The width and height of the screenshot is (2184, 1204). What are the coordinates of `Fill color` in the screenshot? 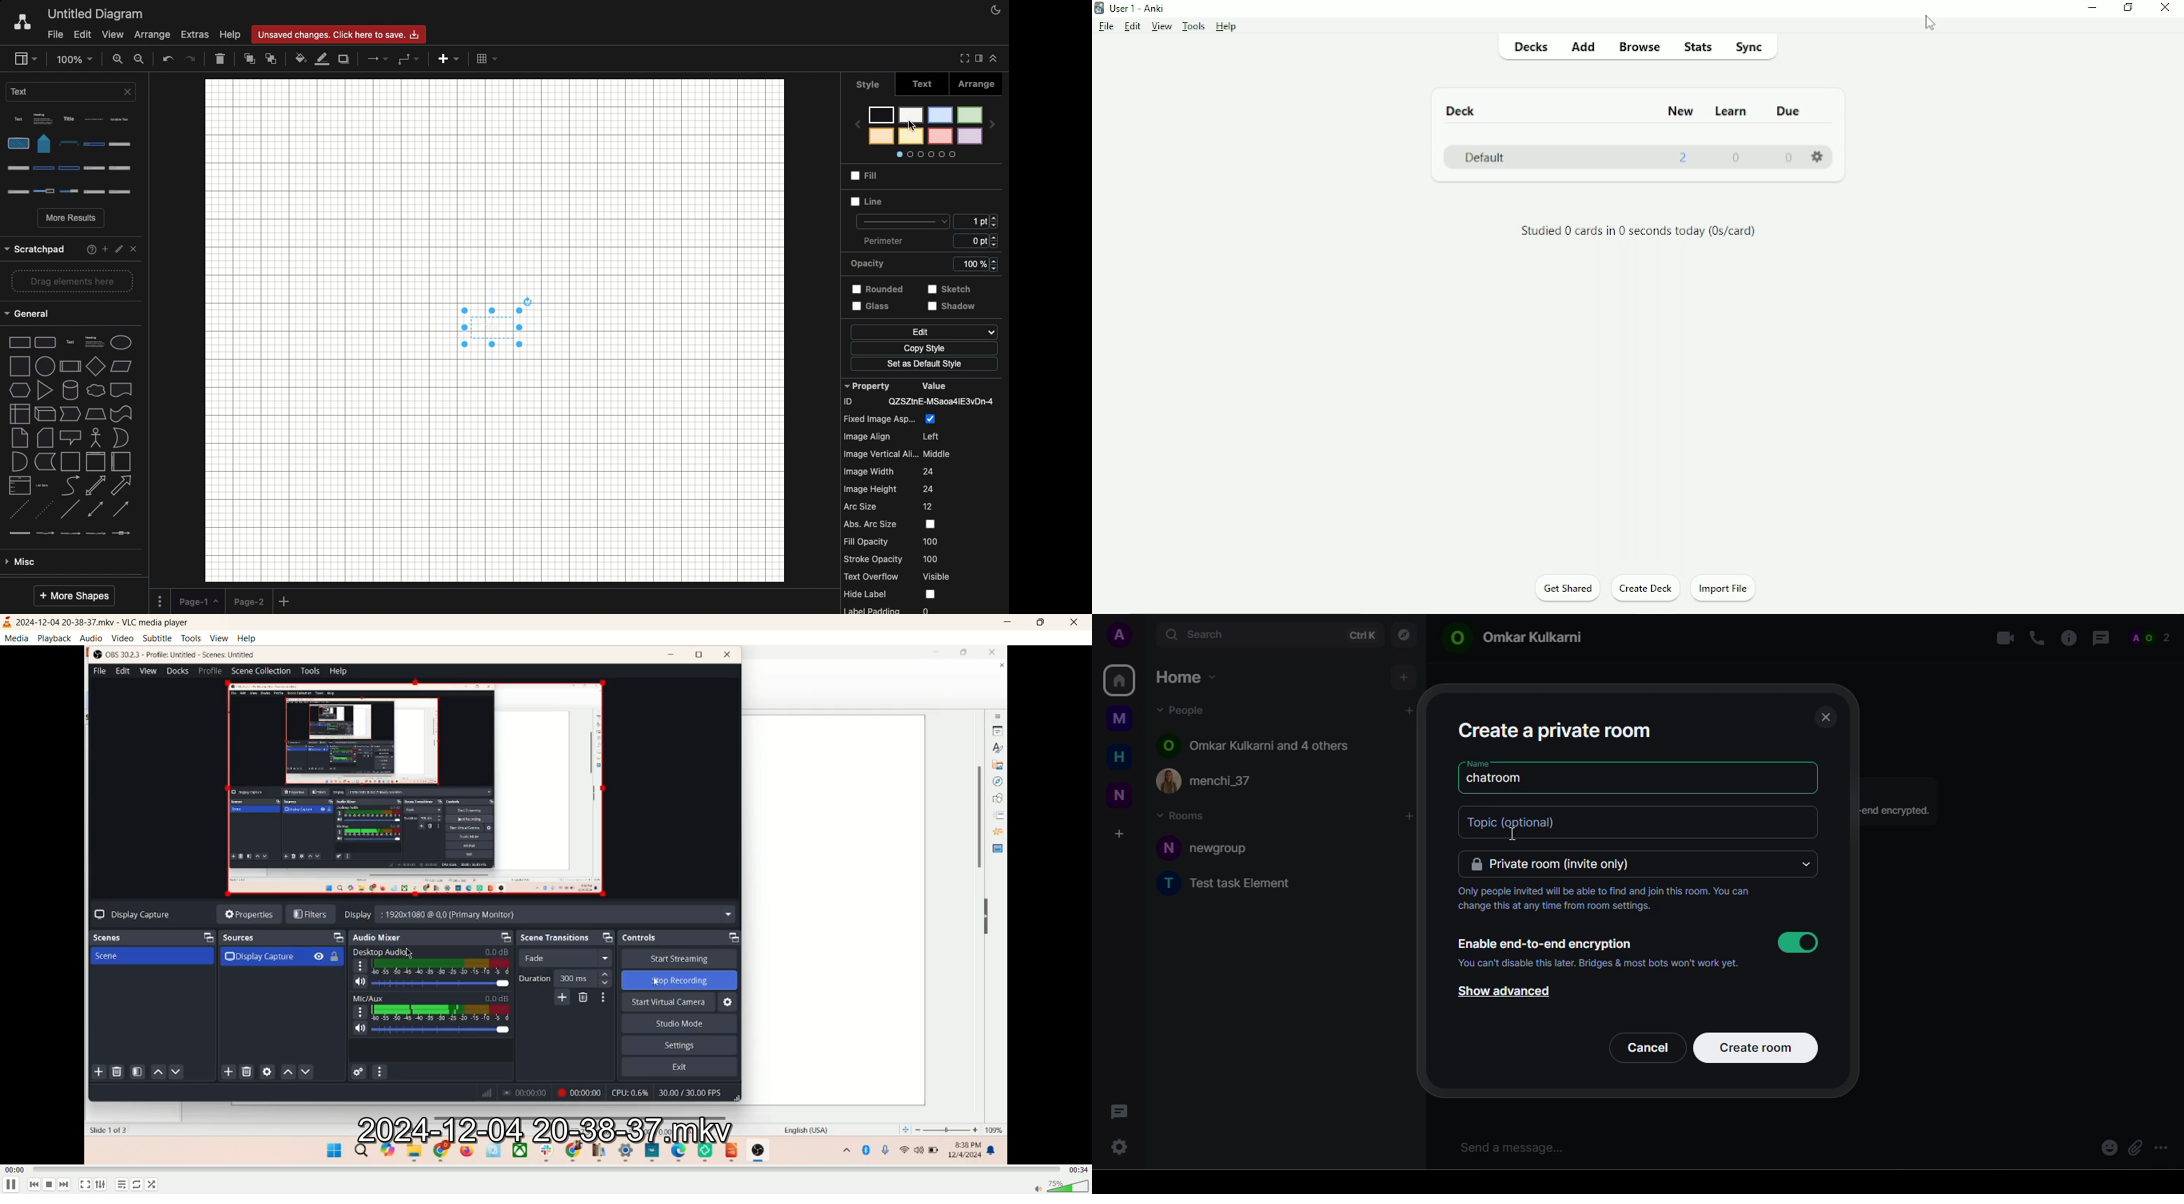 It's located at (301, 60).